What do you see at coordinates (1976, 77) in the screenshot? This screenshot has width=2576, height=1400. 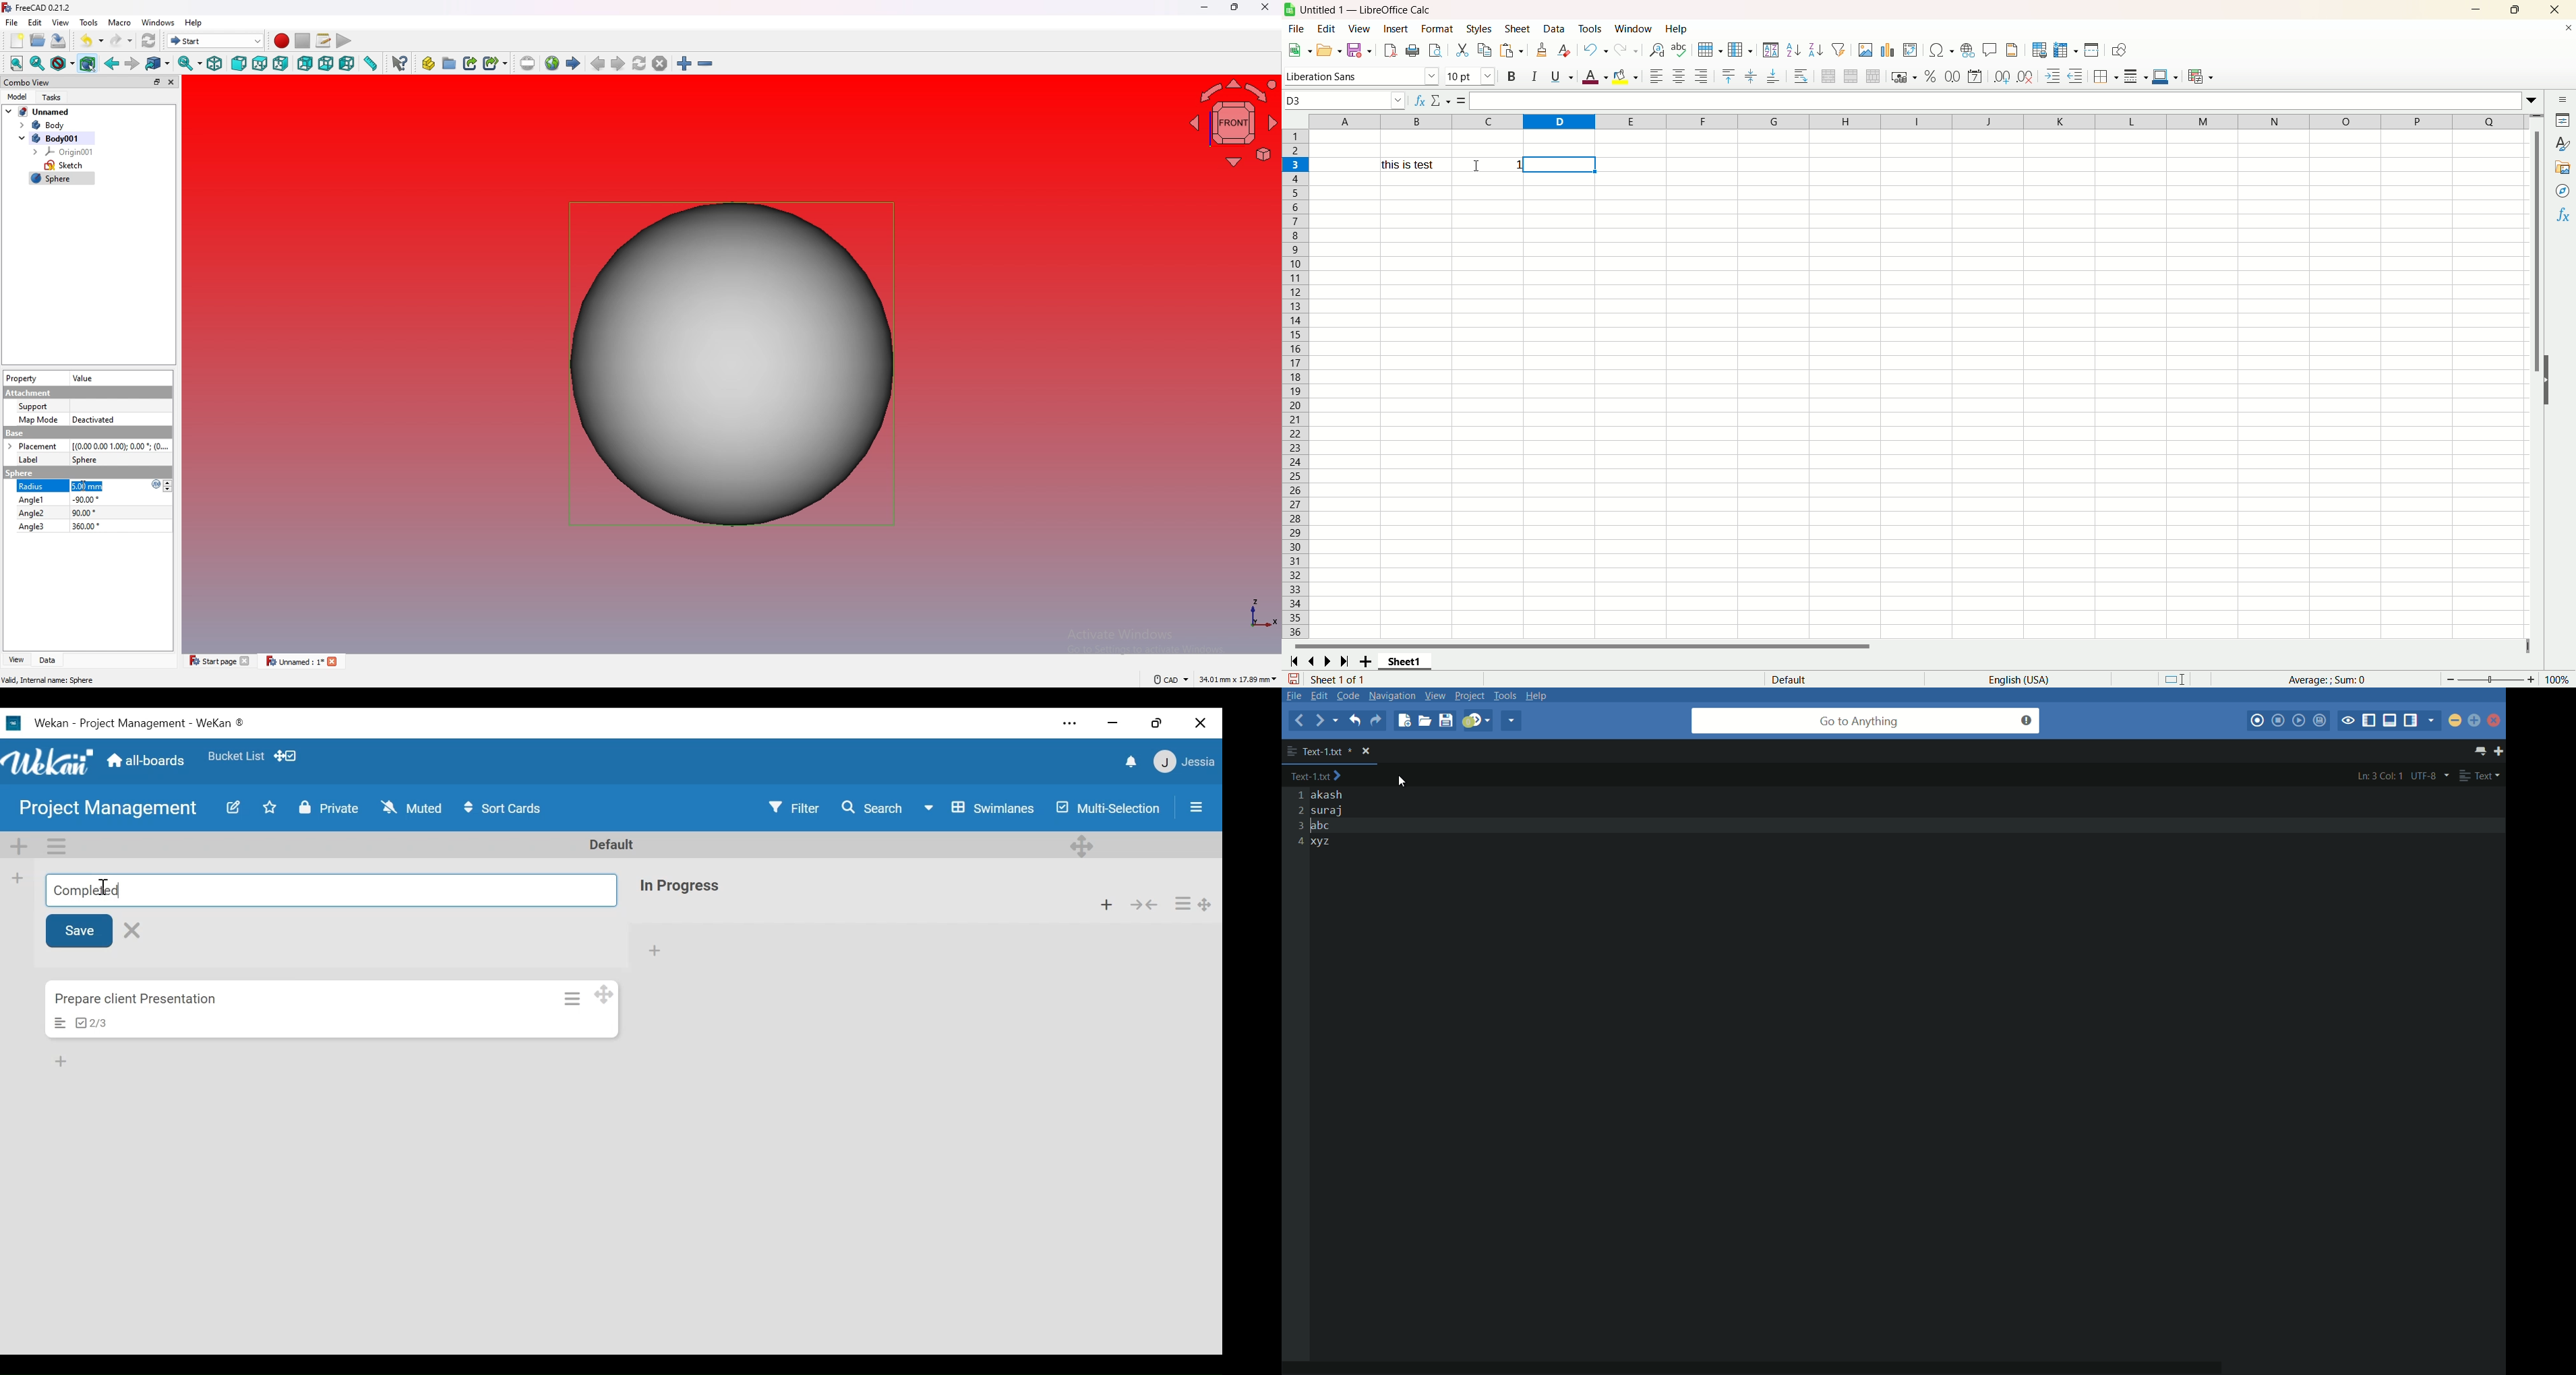 I see `format as date` at bounding box center [1976, 77].